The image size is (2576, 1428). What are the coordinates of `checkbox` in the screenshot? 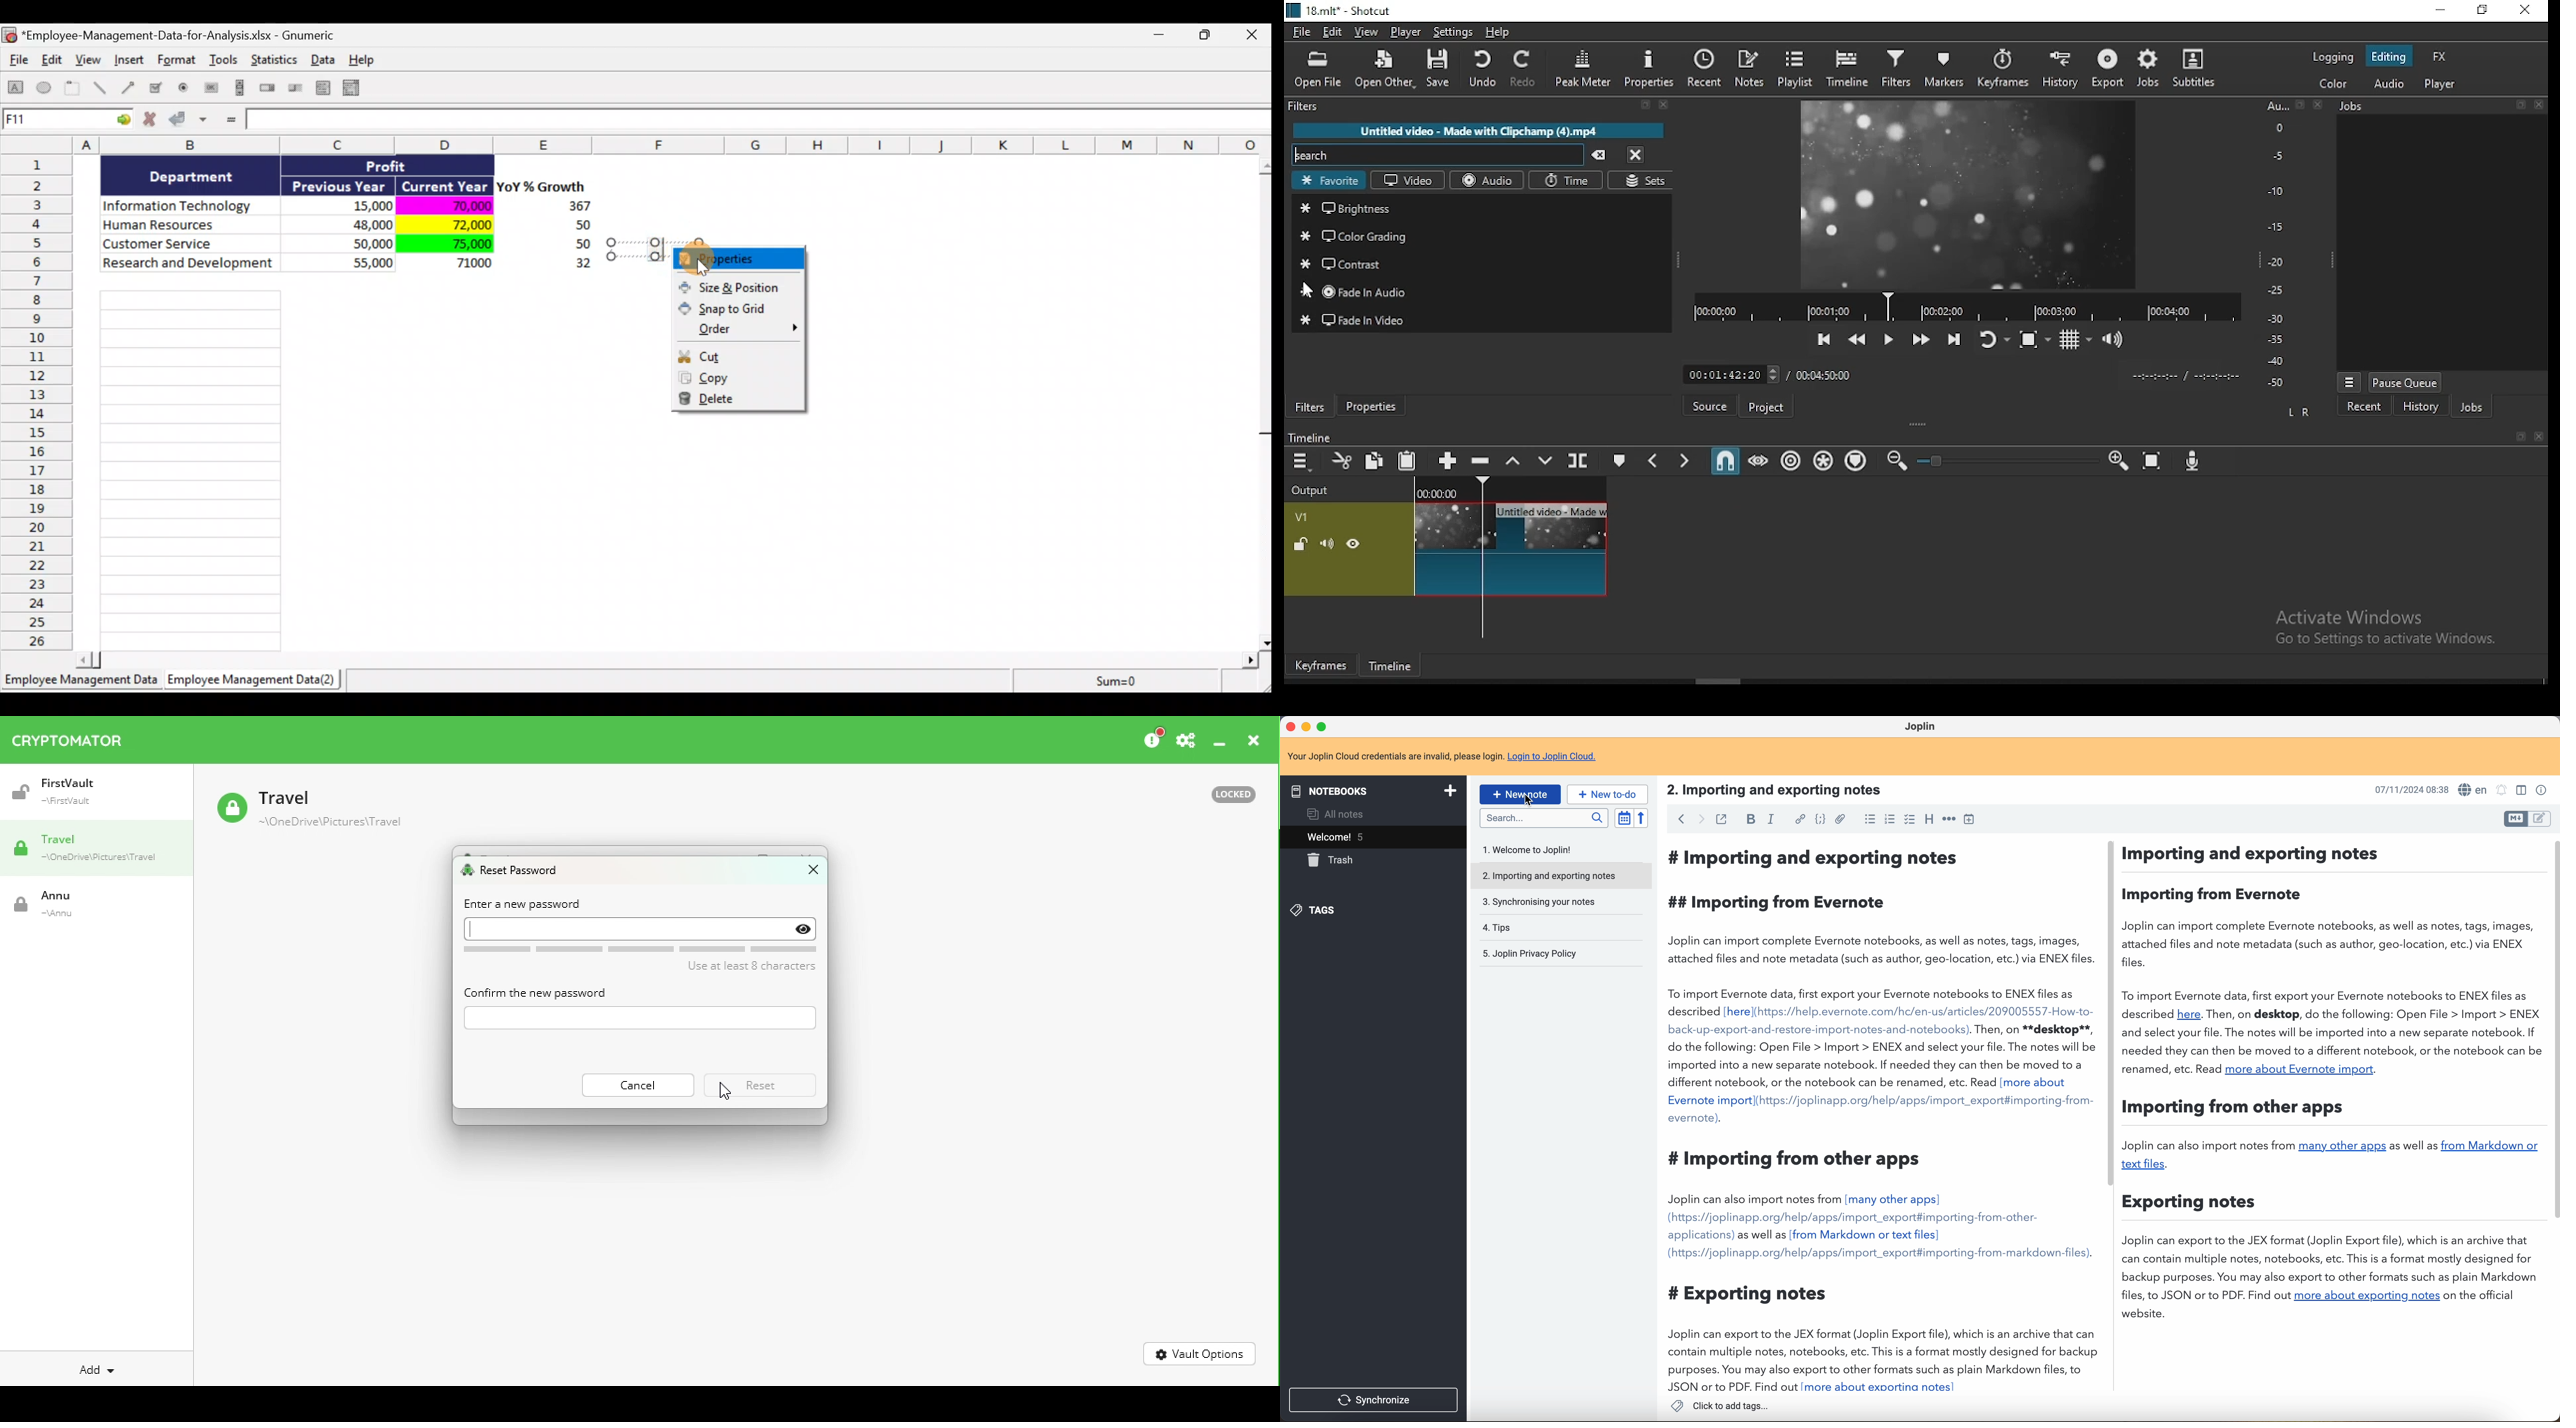 It's located at (1909, 820).